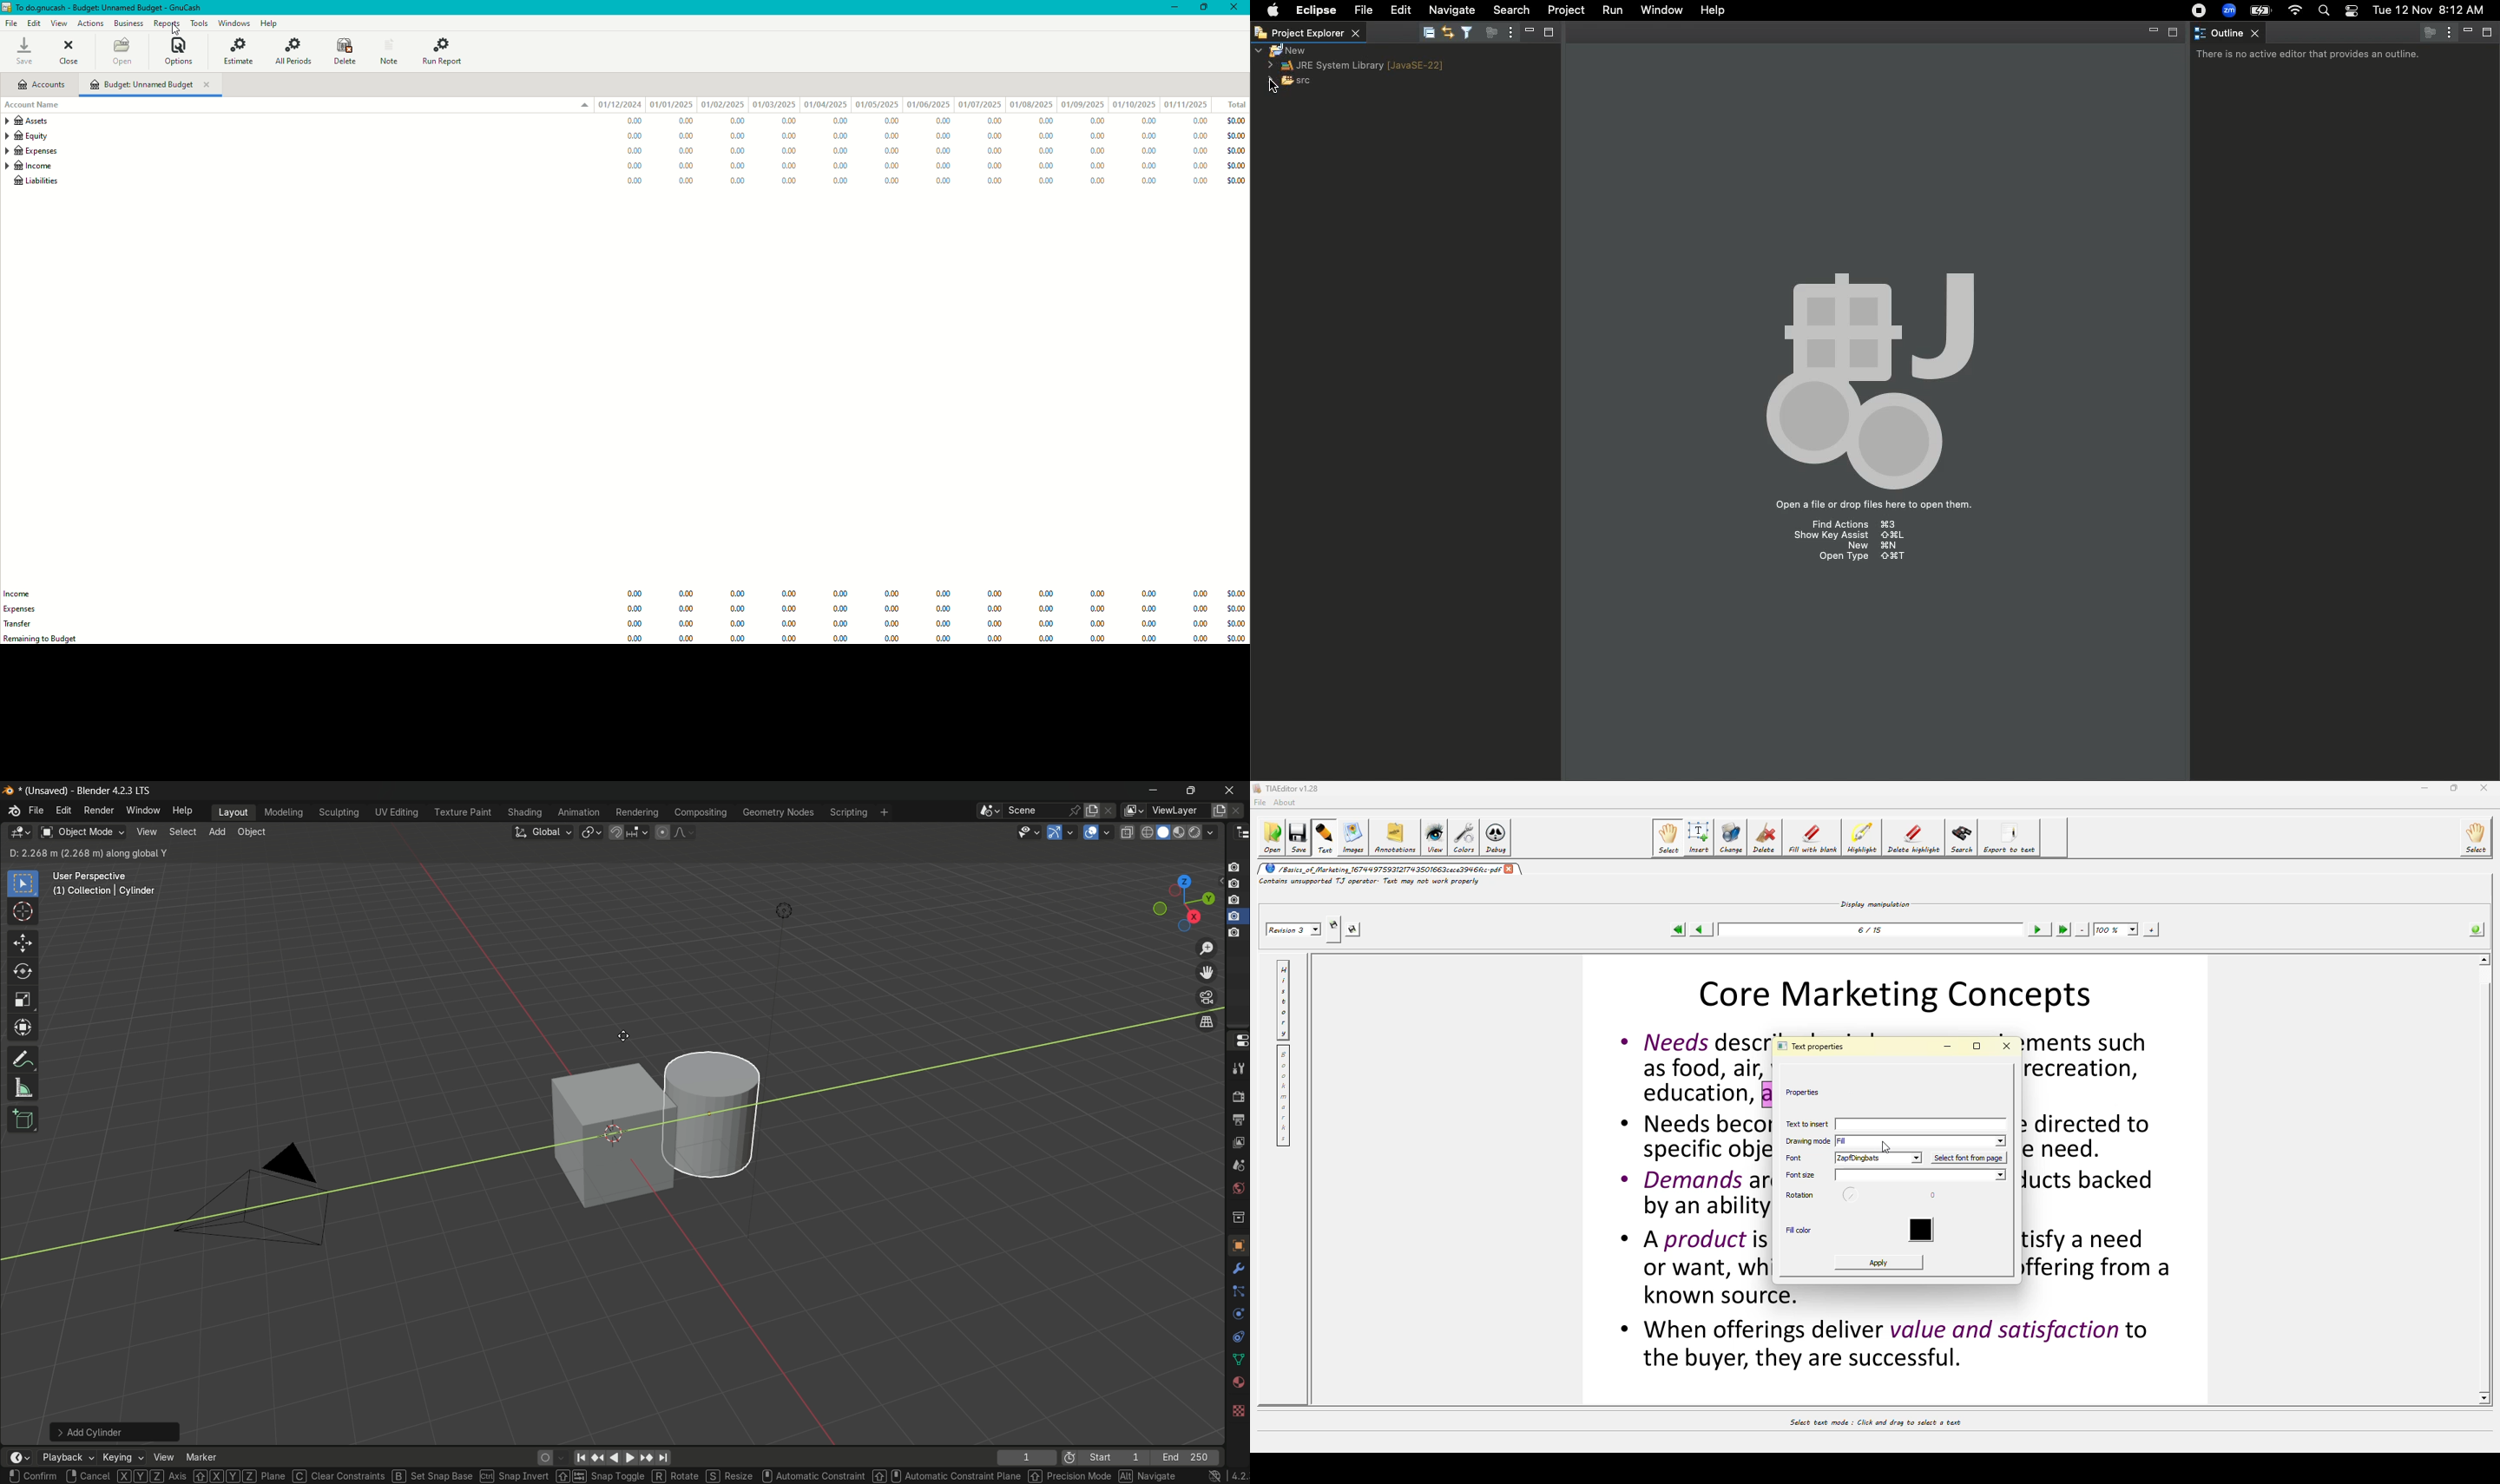  What do you see at coordinates (1199, 627) in the screenshot?
I see `0.00` at bounding box center [1199, 627].